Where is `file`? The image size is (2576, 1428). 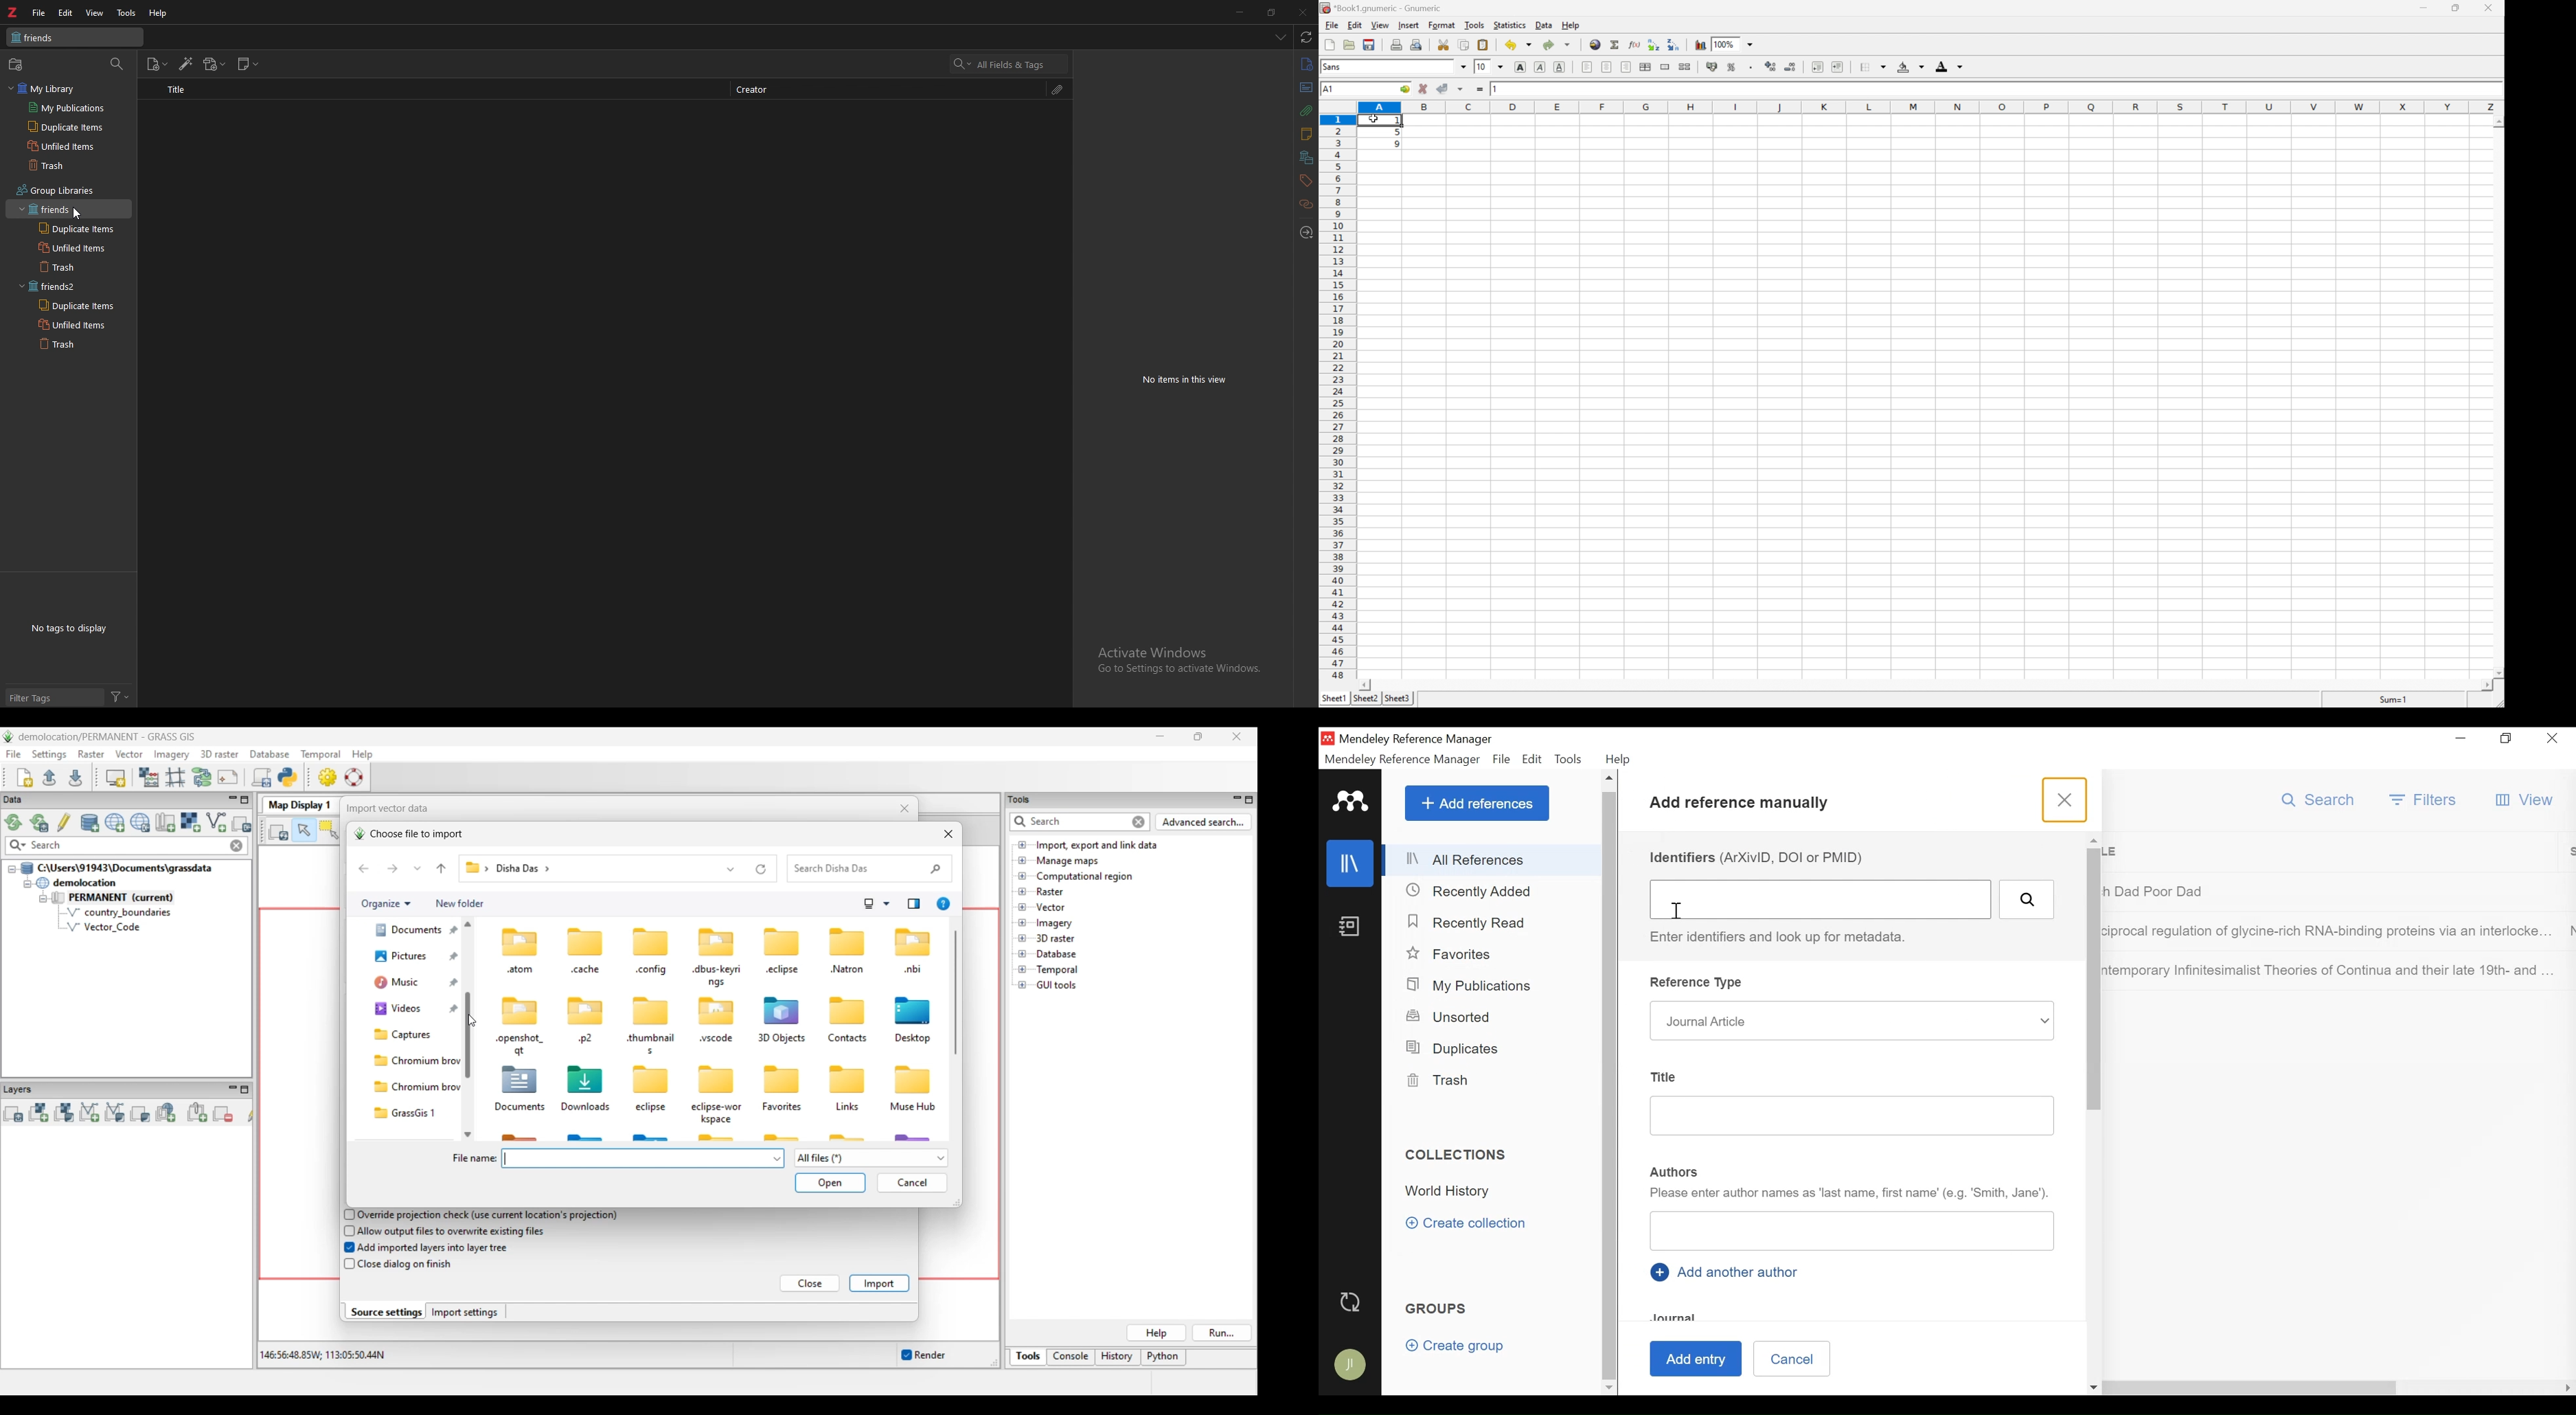
file is located at coordinates (1330, 24).